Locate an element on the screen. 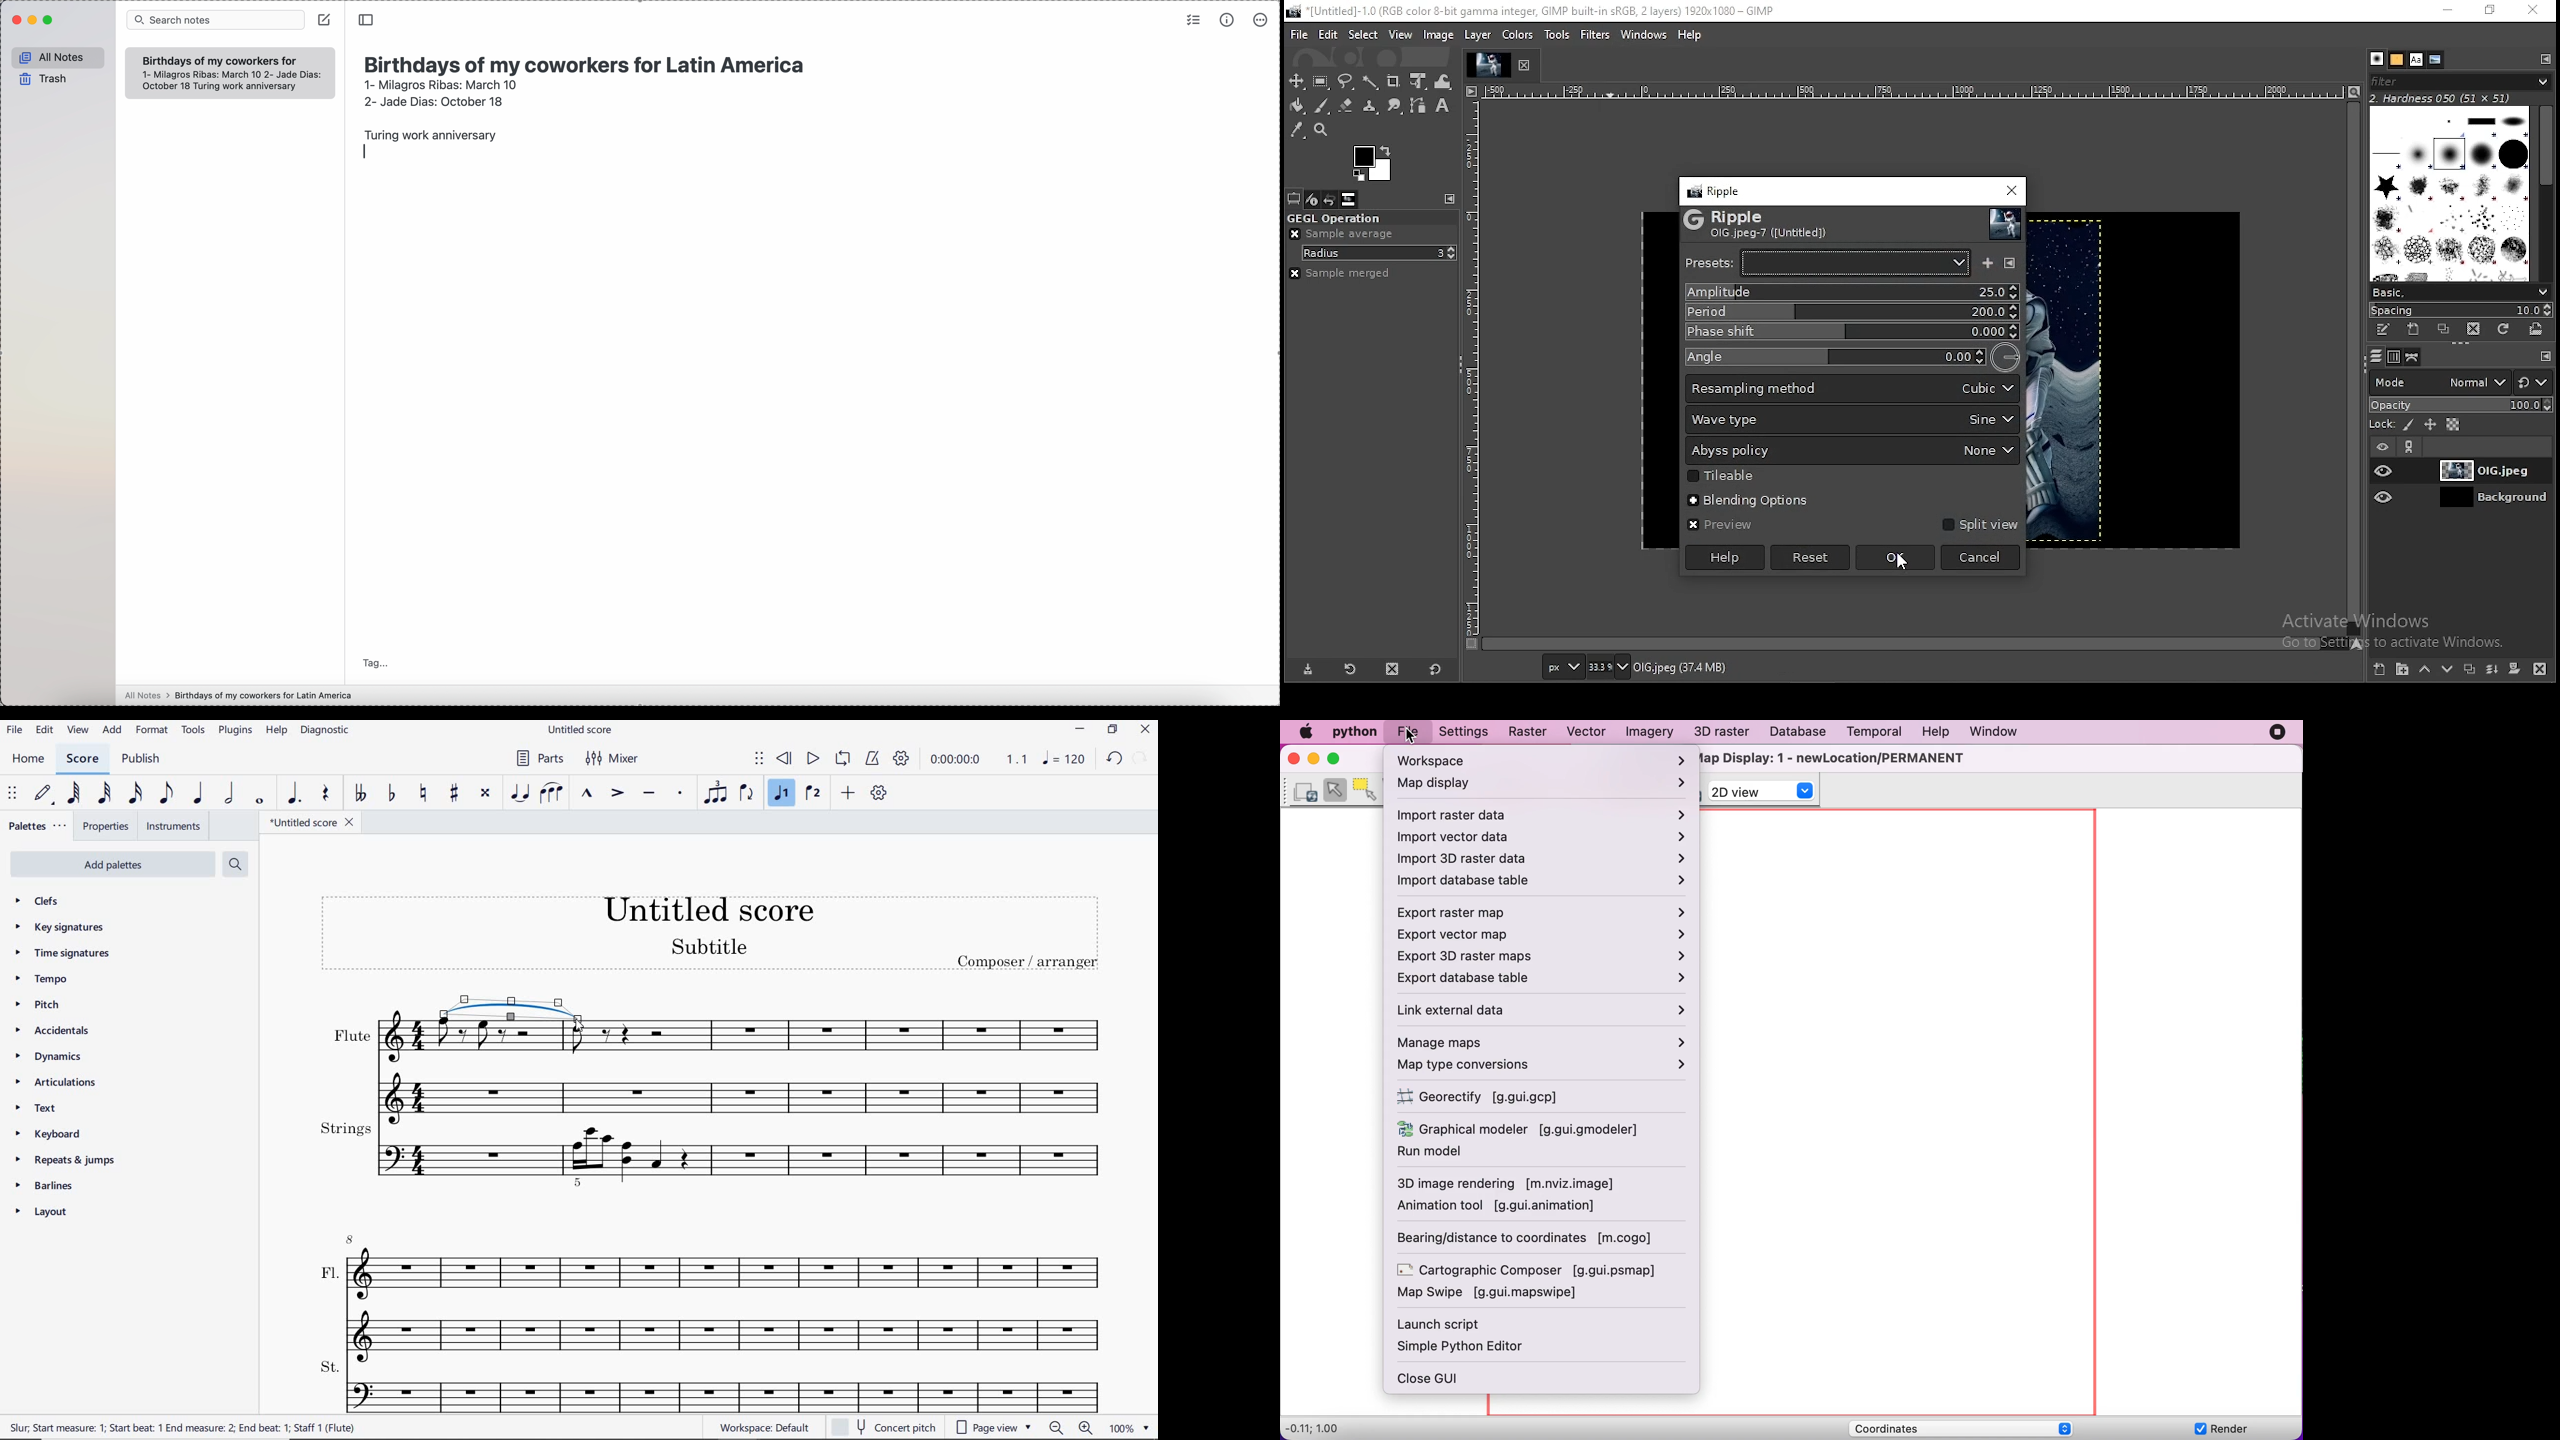 Image resolution: width=2576 pixels, height=1456 pixels. edit is located at coordinates (45, 731).